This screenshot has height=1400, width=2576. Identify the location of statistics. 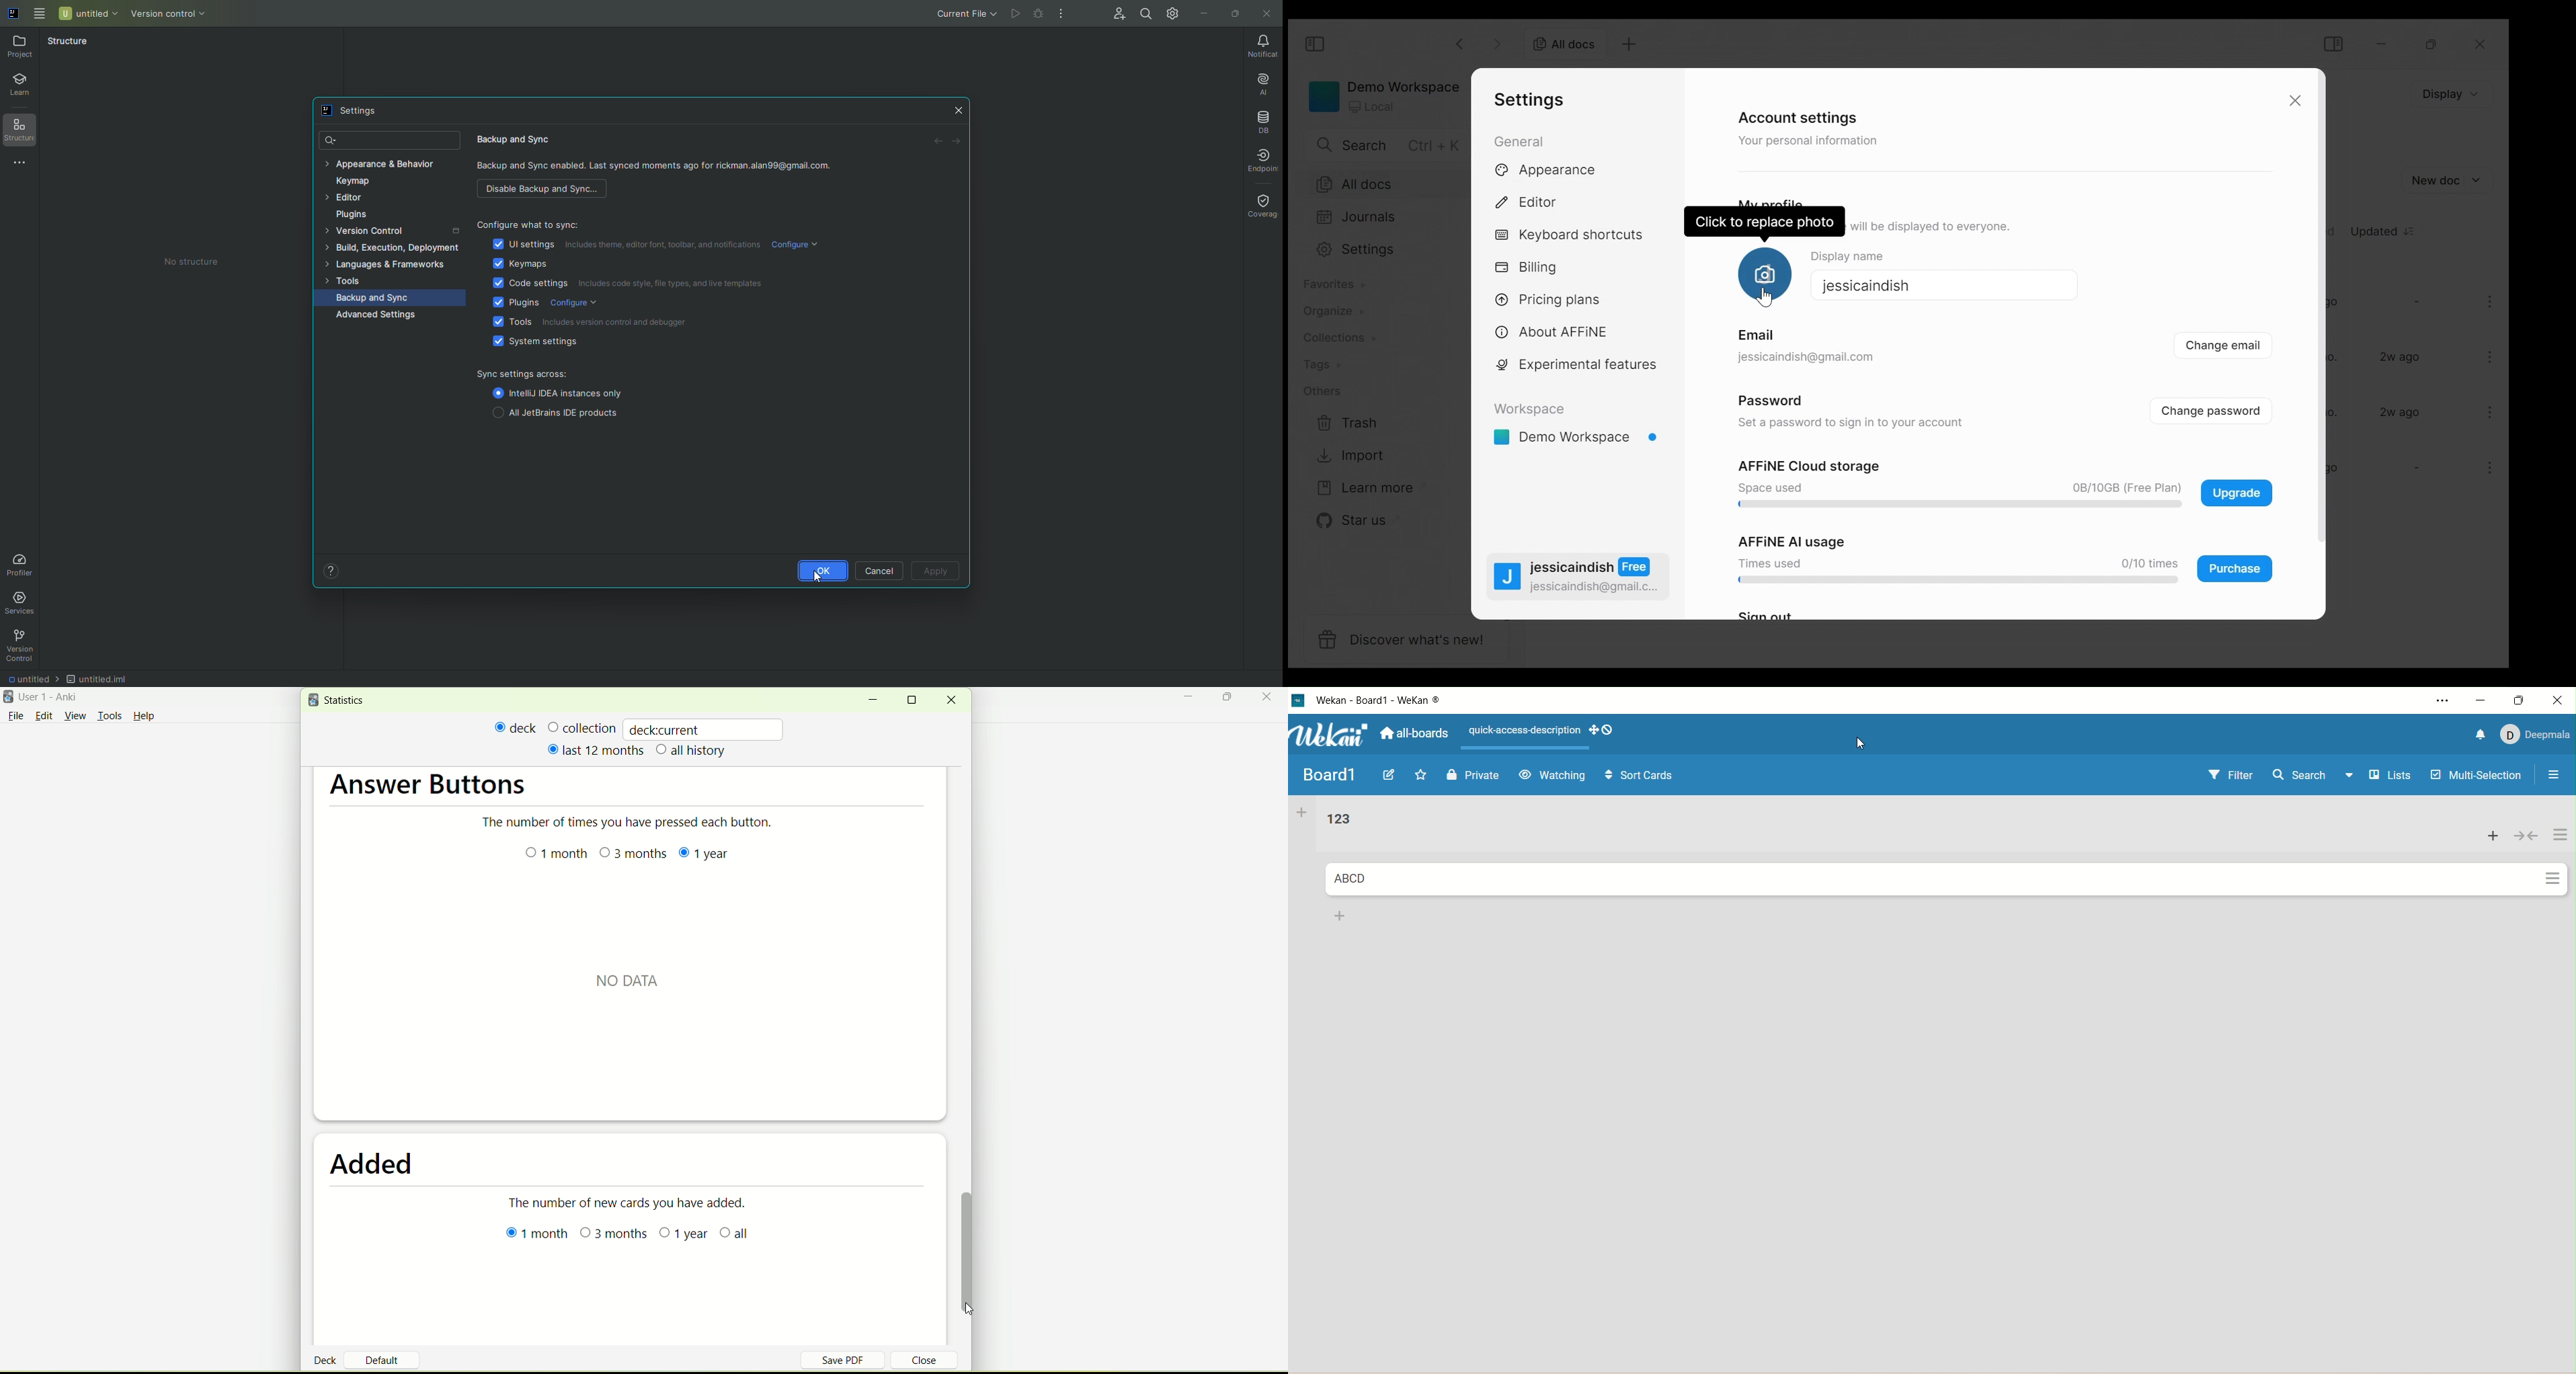
(339, 700).